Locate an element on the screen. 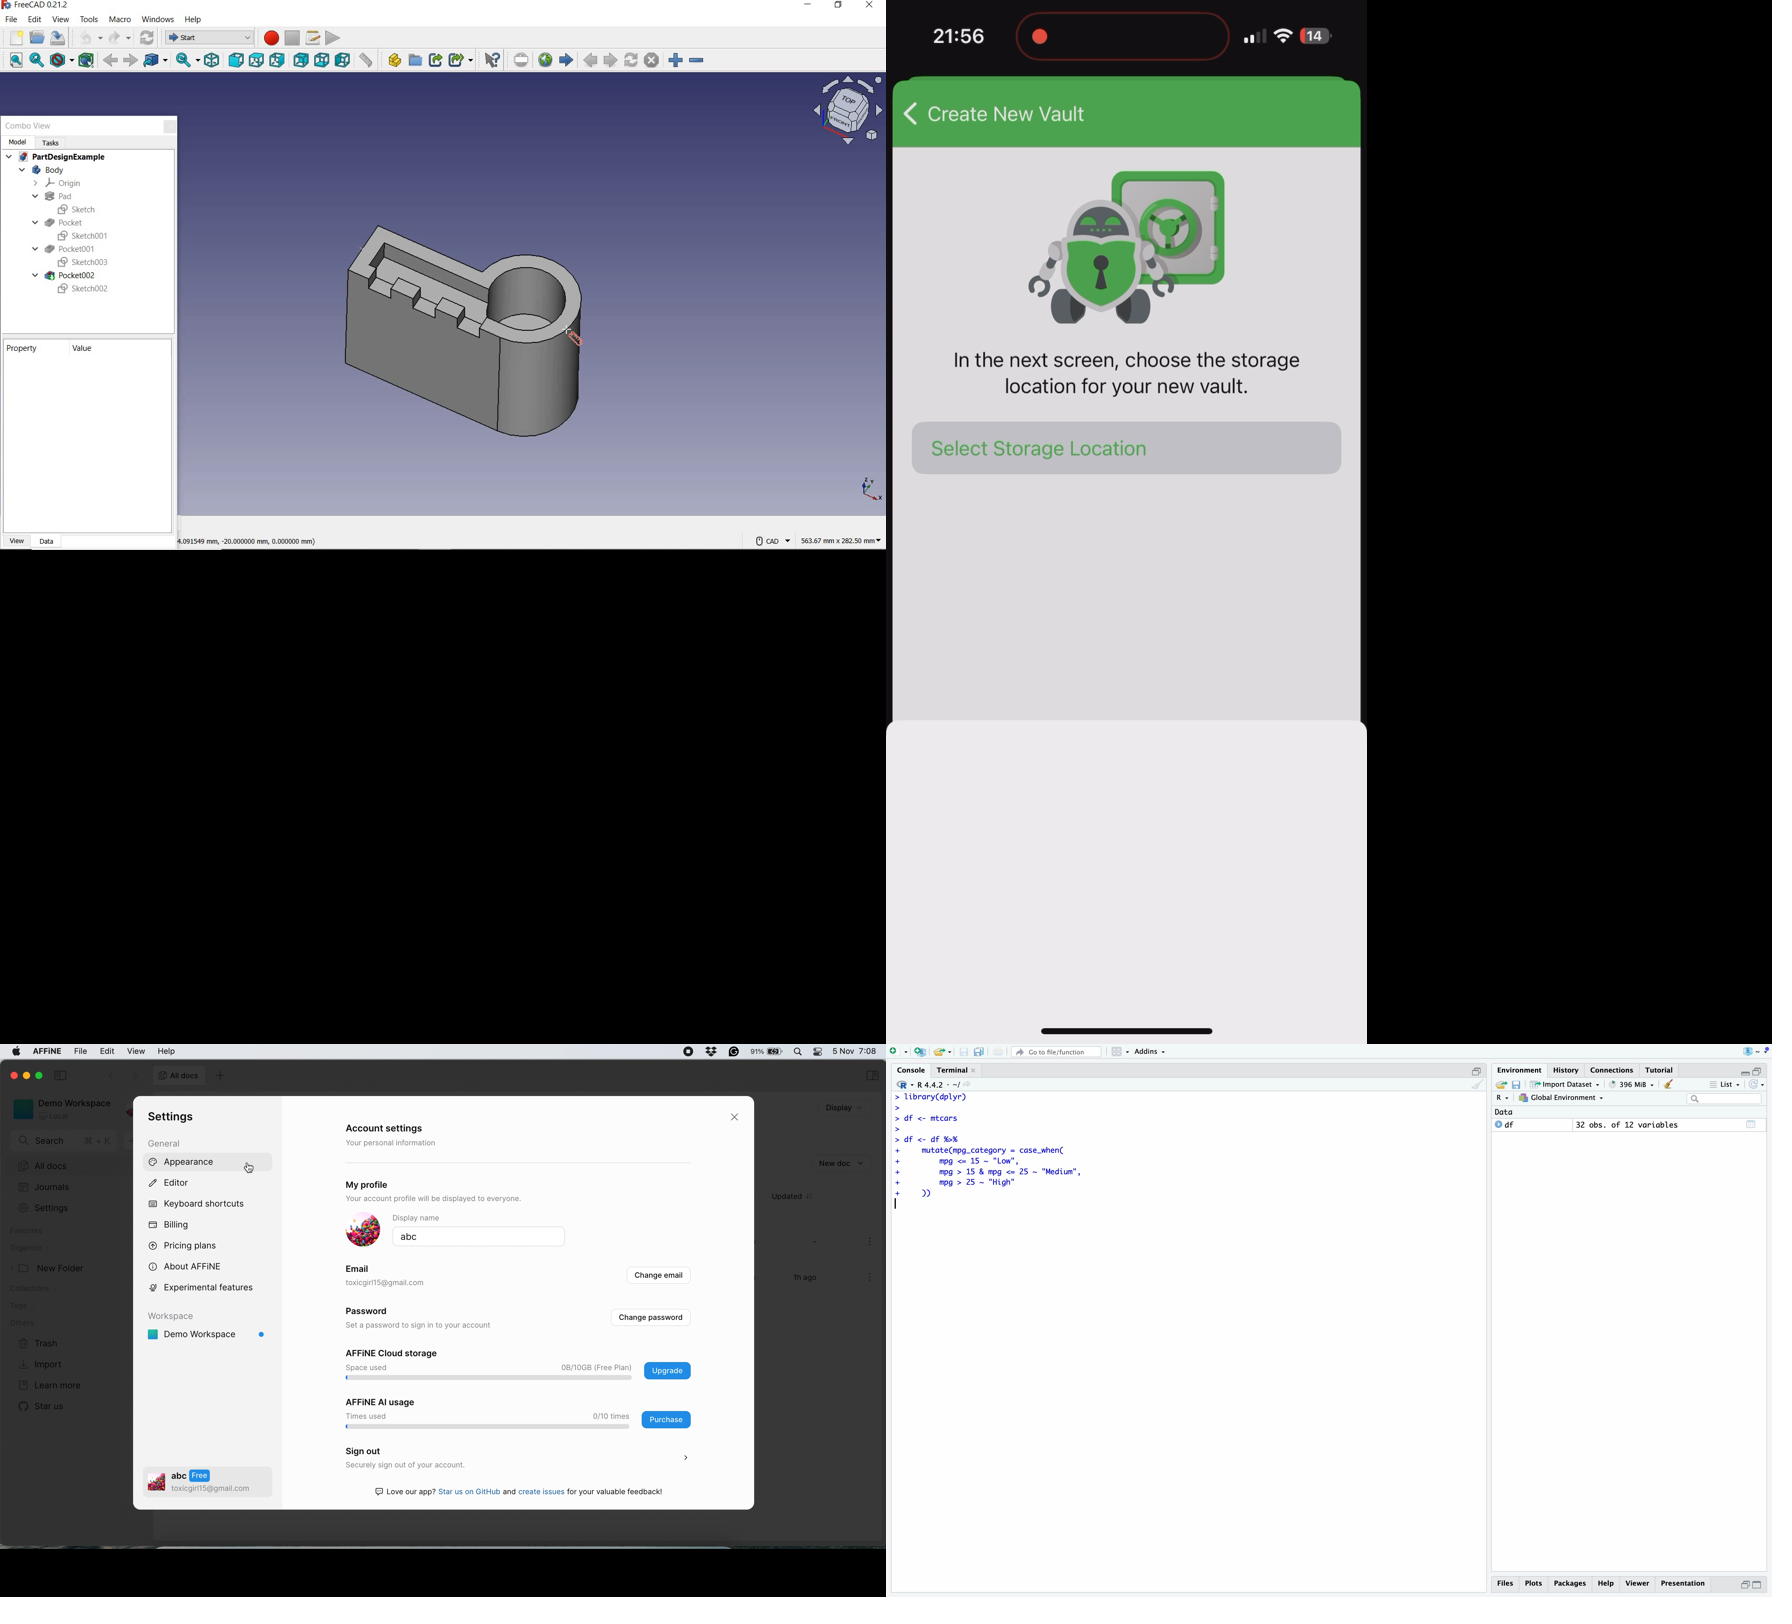 The image size is (1792, 1624). go to file/function is located at coordinates (1057, 1052).